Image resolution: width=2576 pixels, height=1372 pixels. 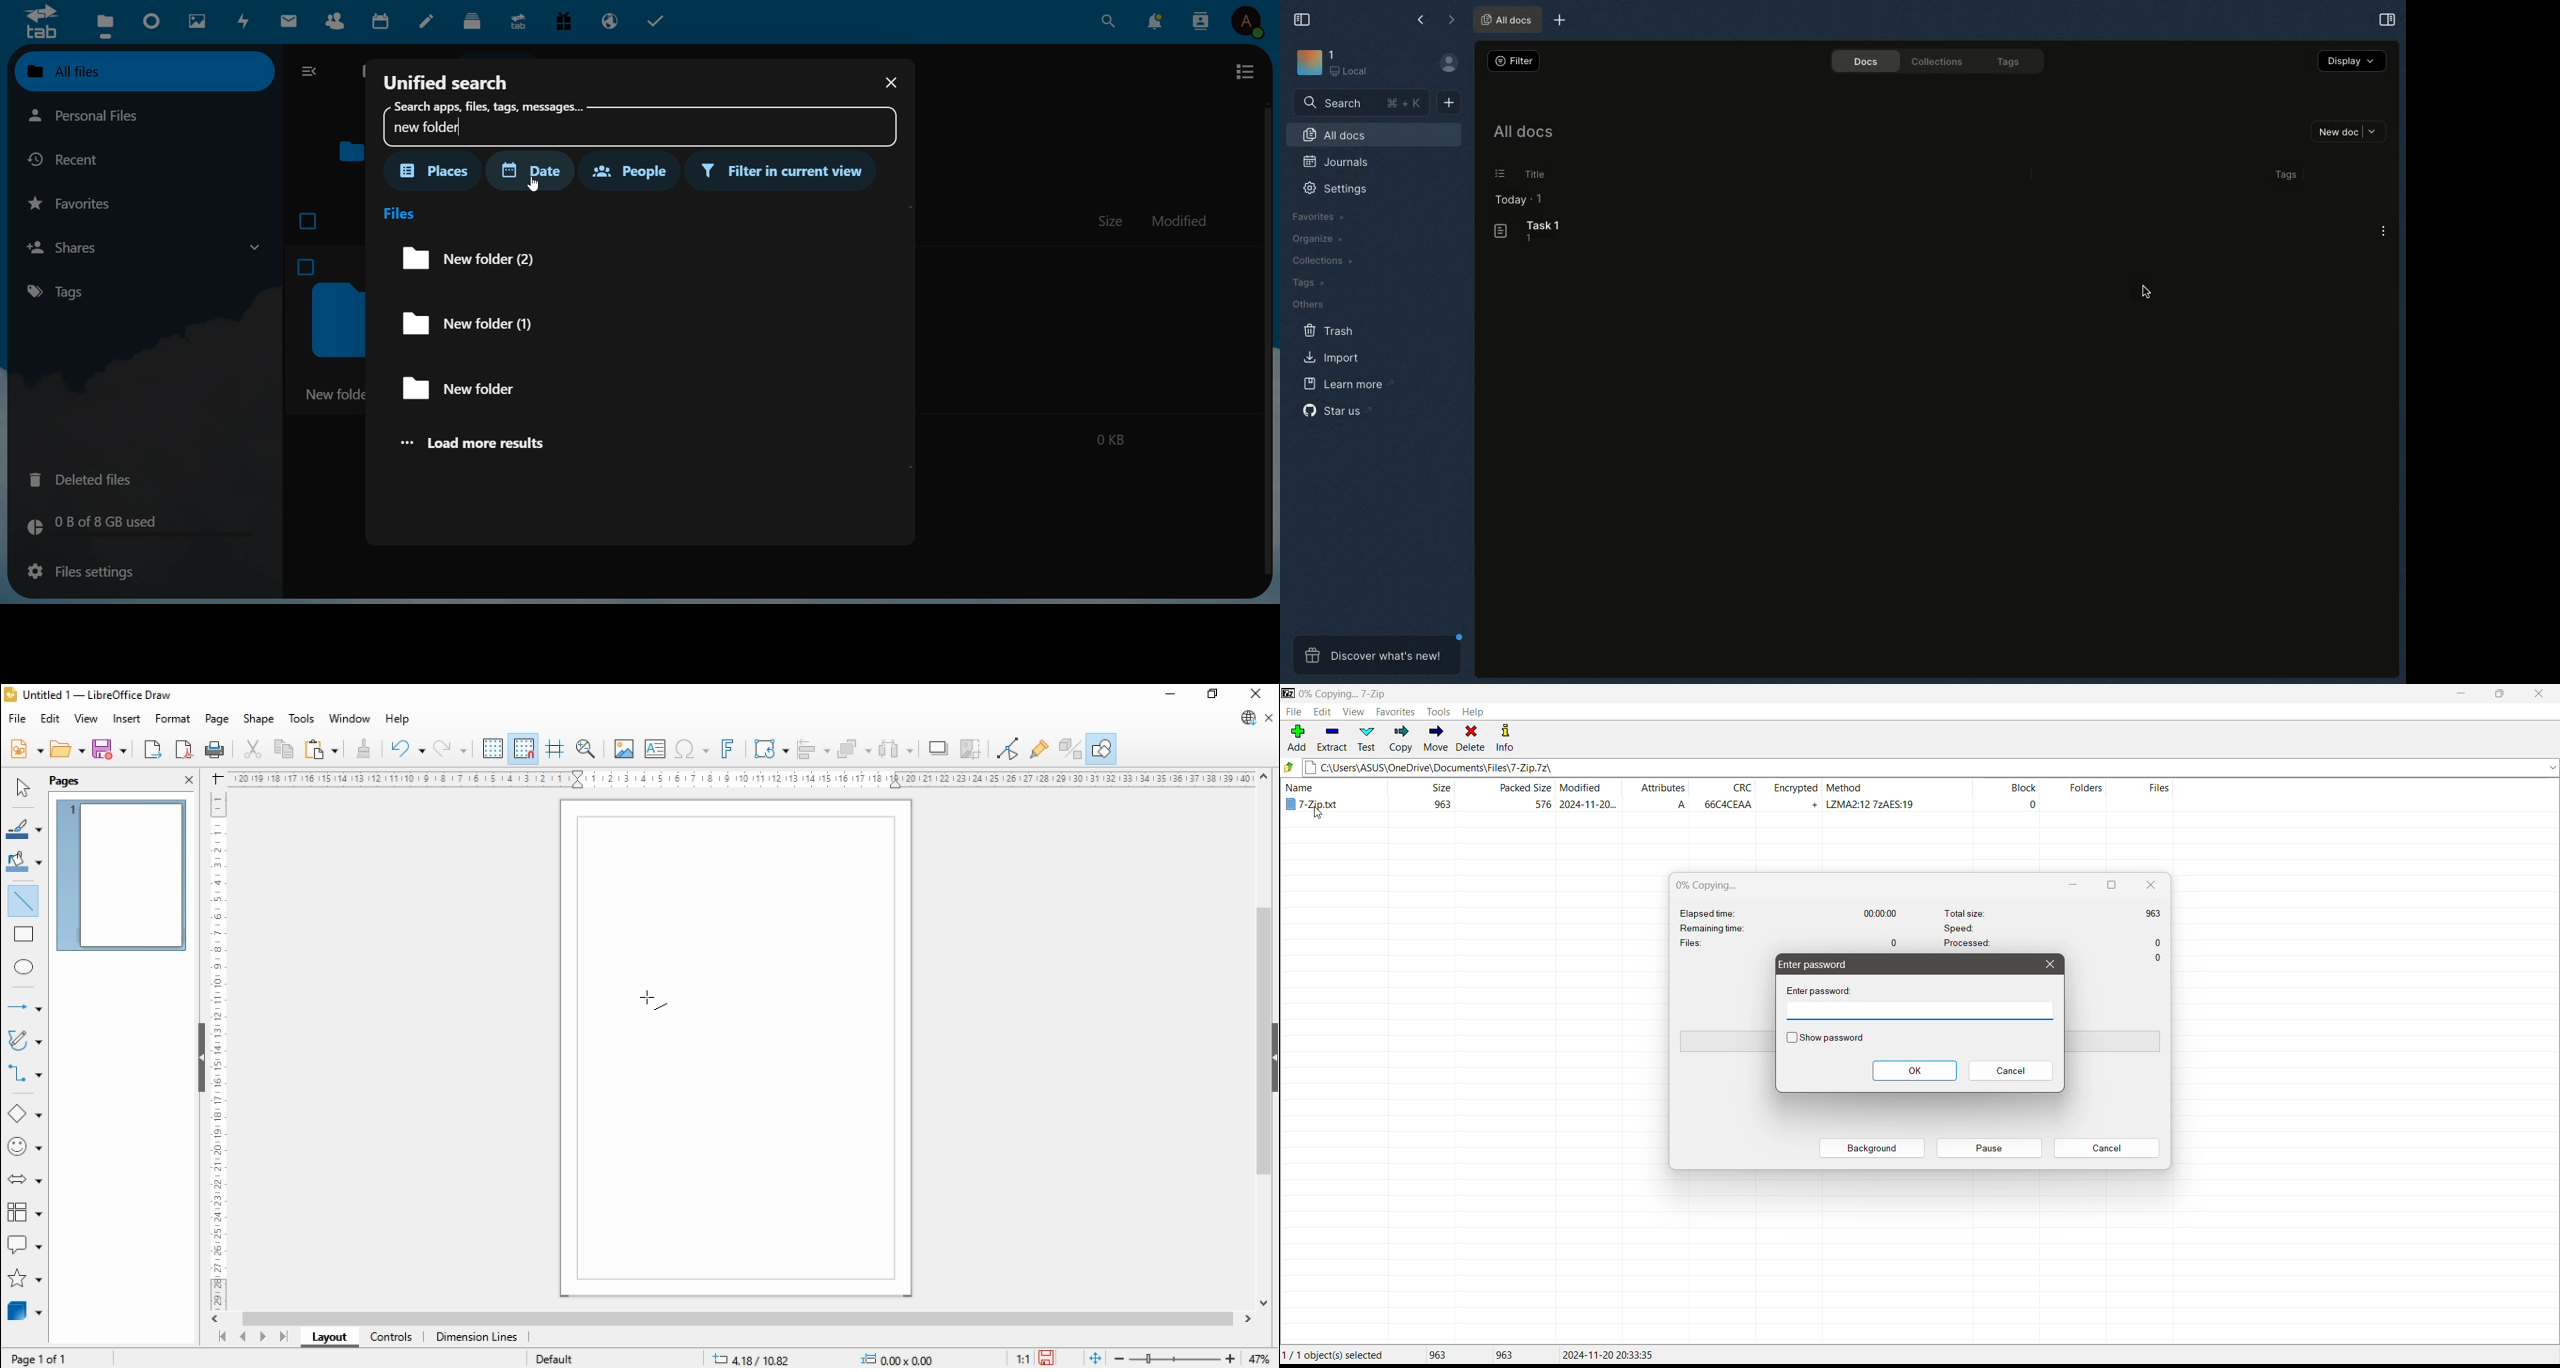 What do you see at coordinates (1500, 173) in the screenshot?
I see `` at bounding box center [1500, 173].